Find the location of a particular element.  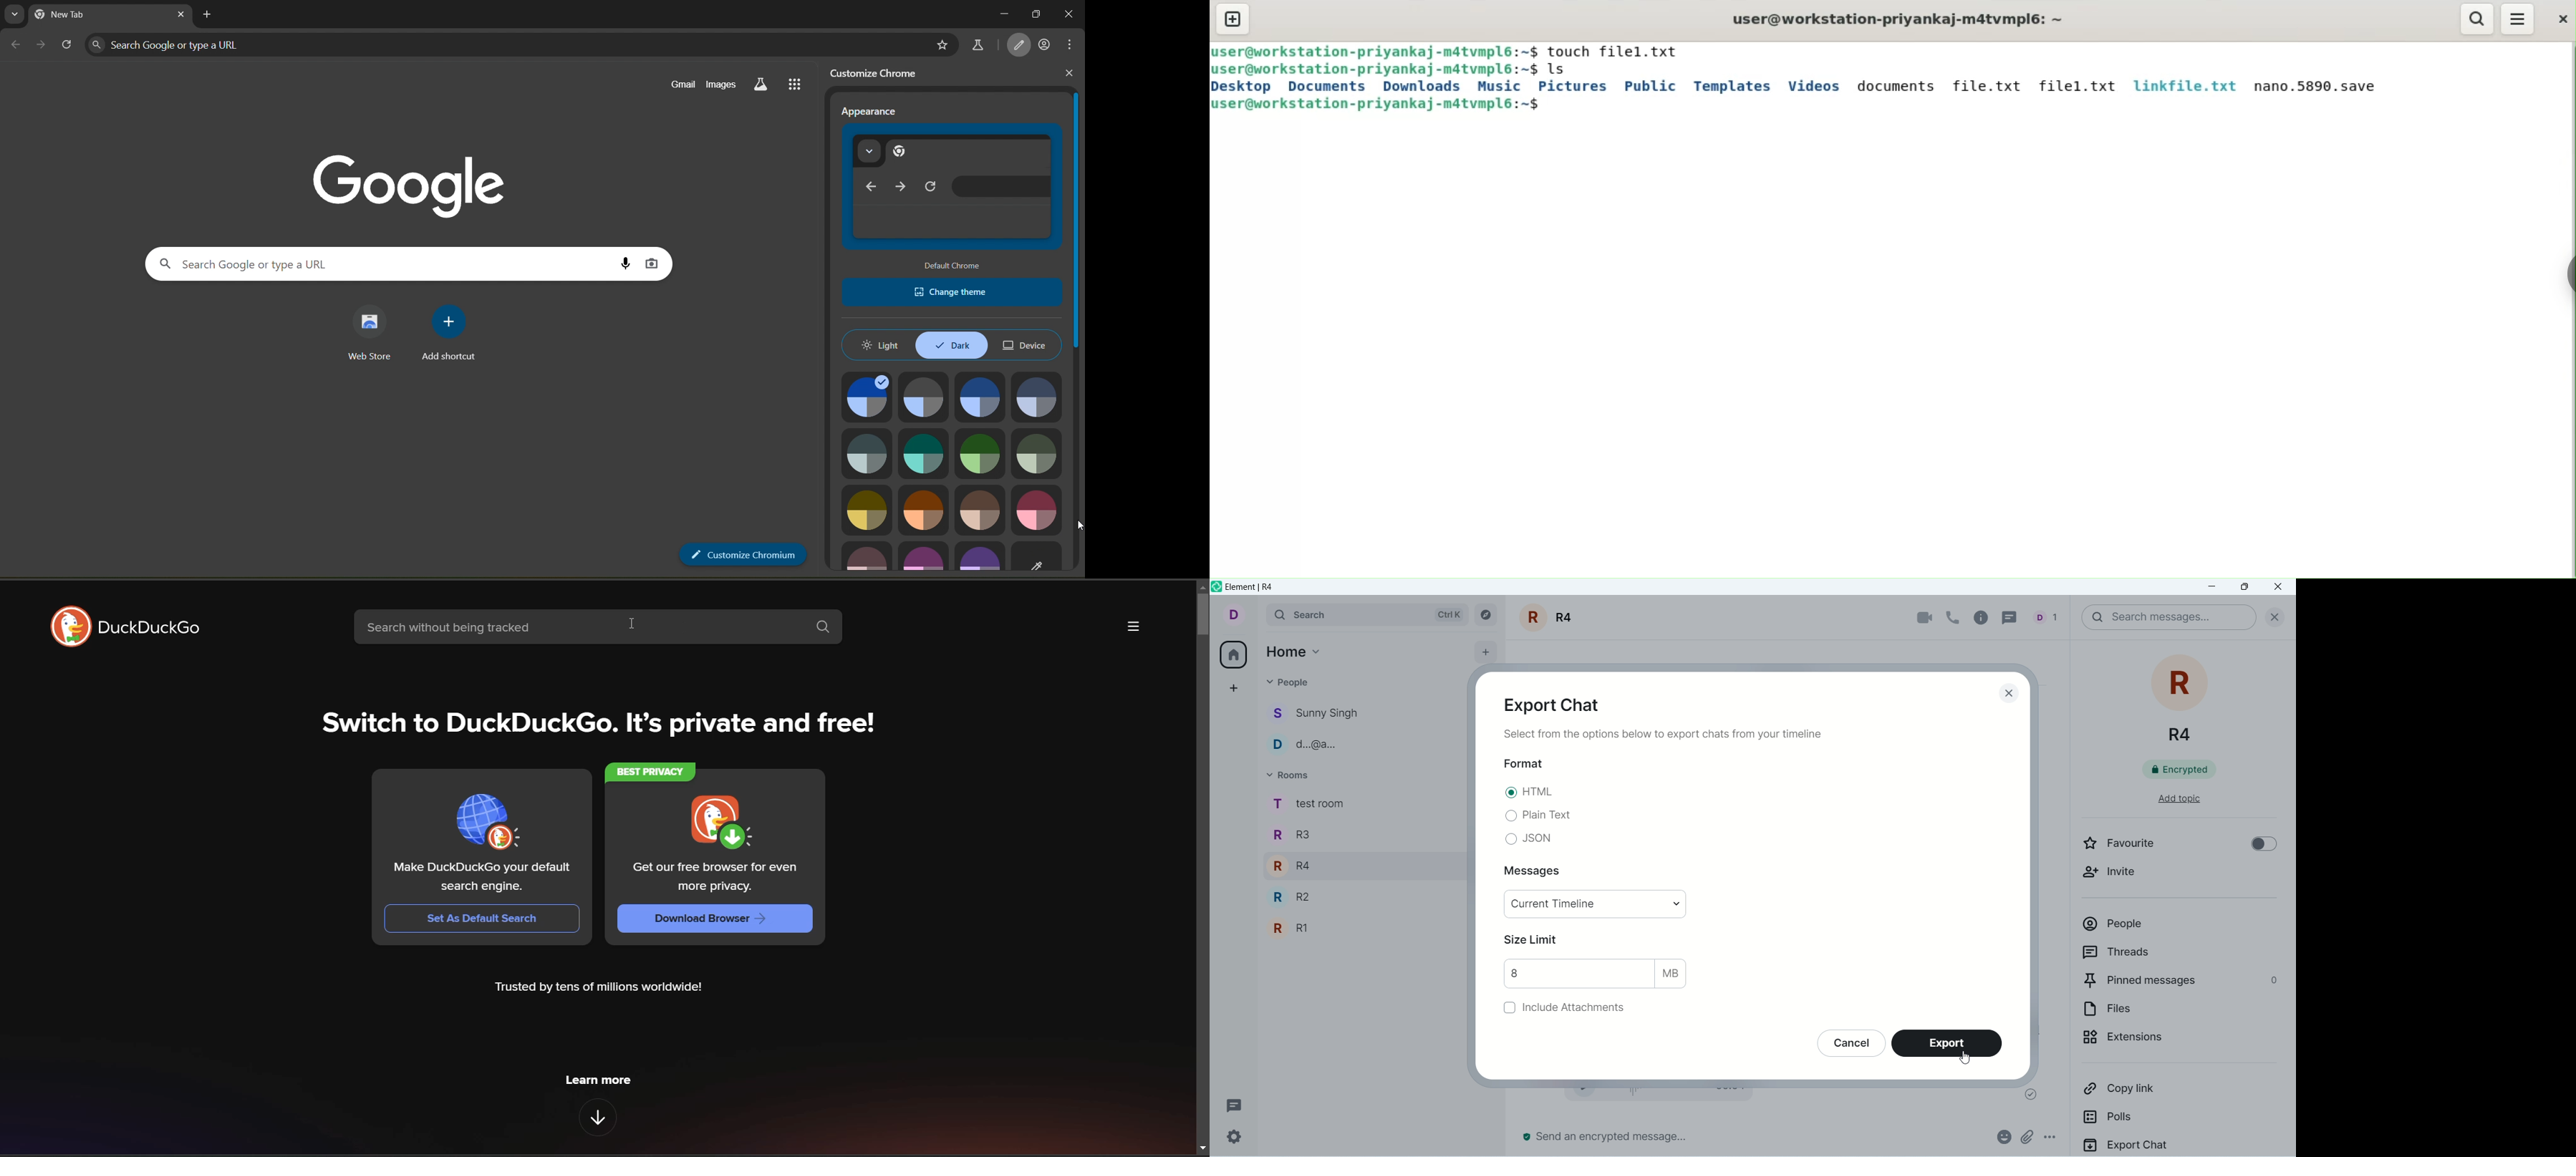

rooms is located at coordinates (1308, 870).